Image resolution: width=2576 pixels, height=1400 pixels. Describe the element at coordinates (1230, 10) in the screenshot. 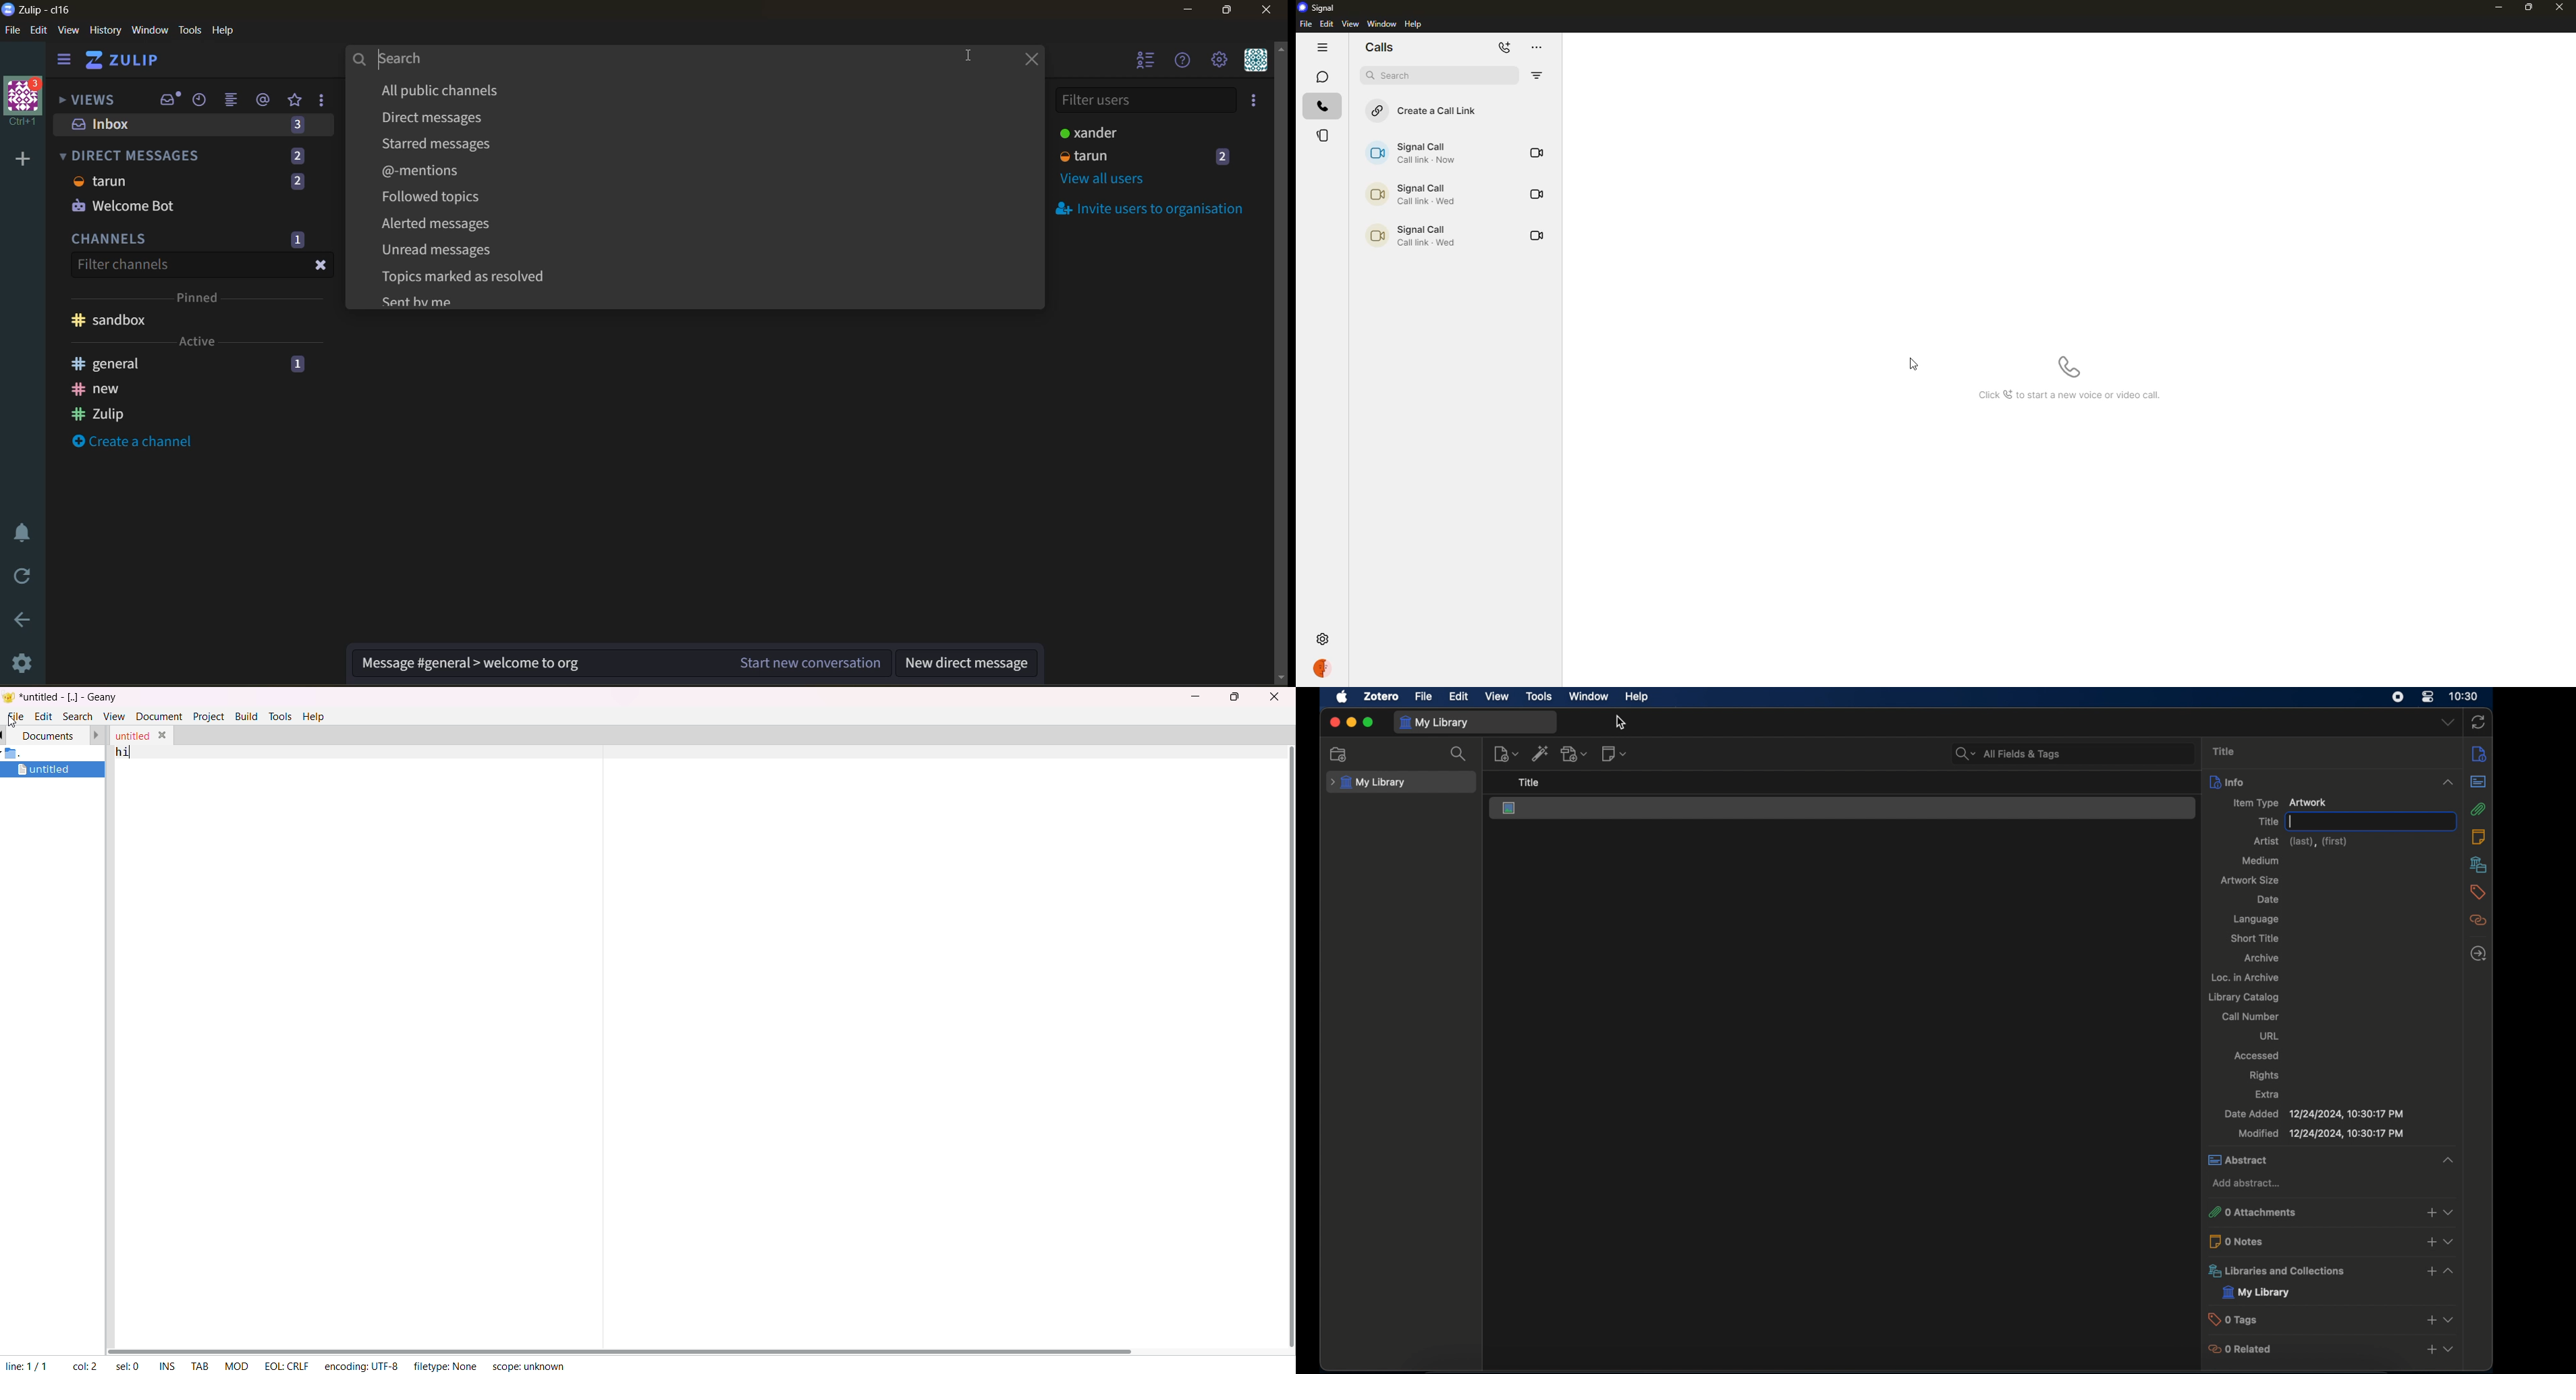

I see `maximize` at that location.